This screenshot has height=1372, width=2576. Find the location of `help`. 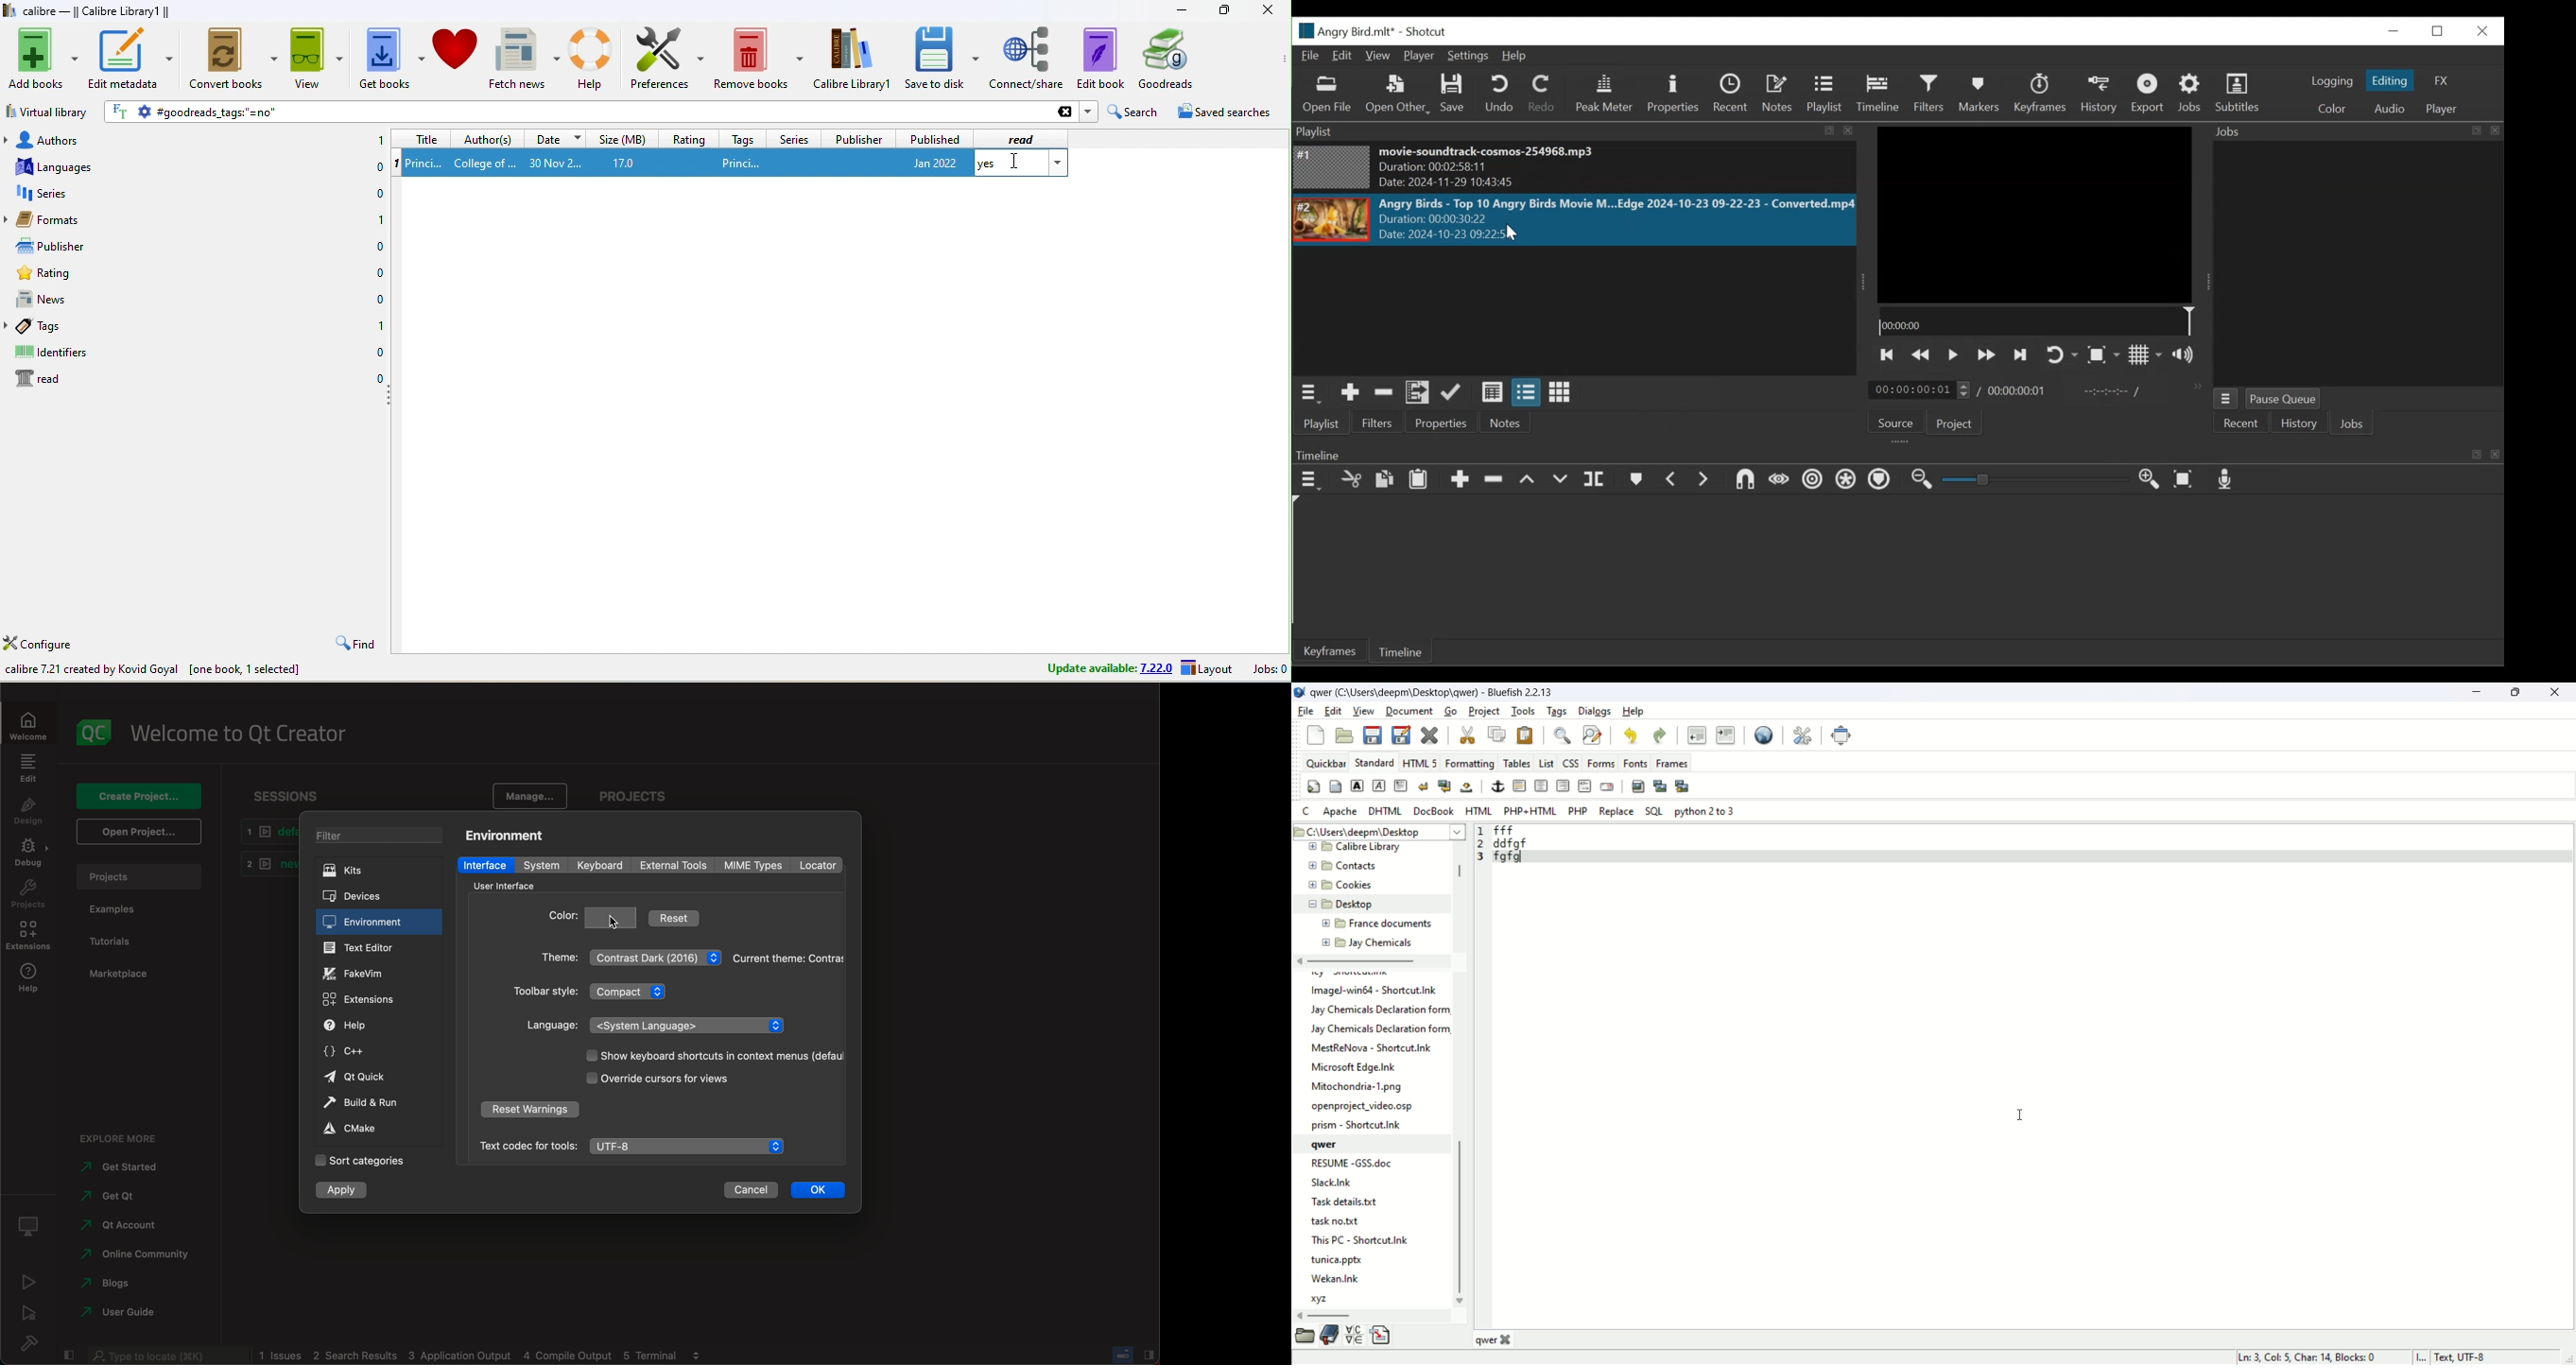

help is located at coordinates (30, 982).